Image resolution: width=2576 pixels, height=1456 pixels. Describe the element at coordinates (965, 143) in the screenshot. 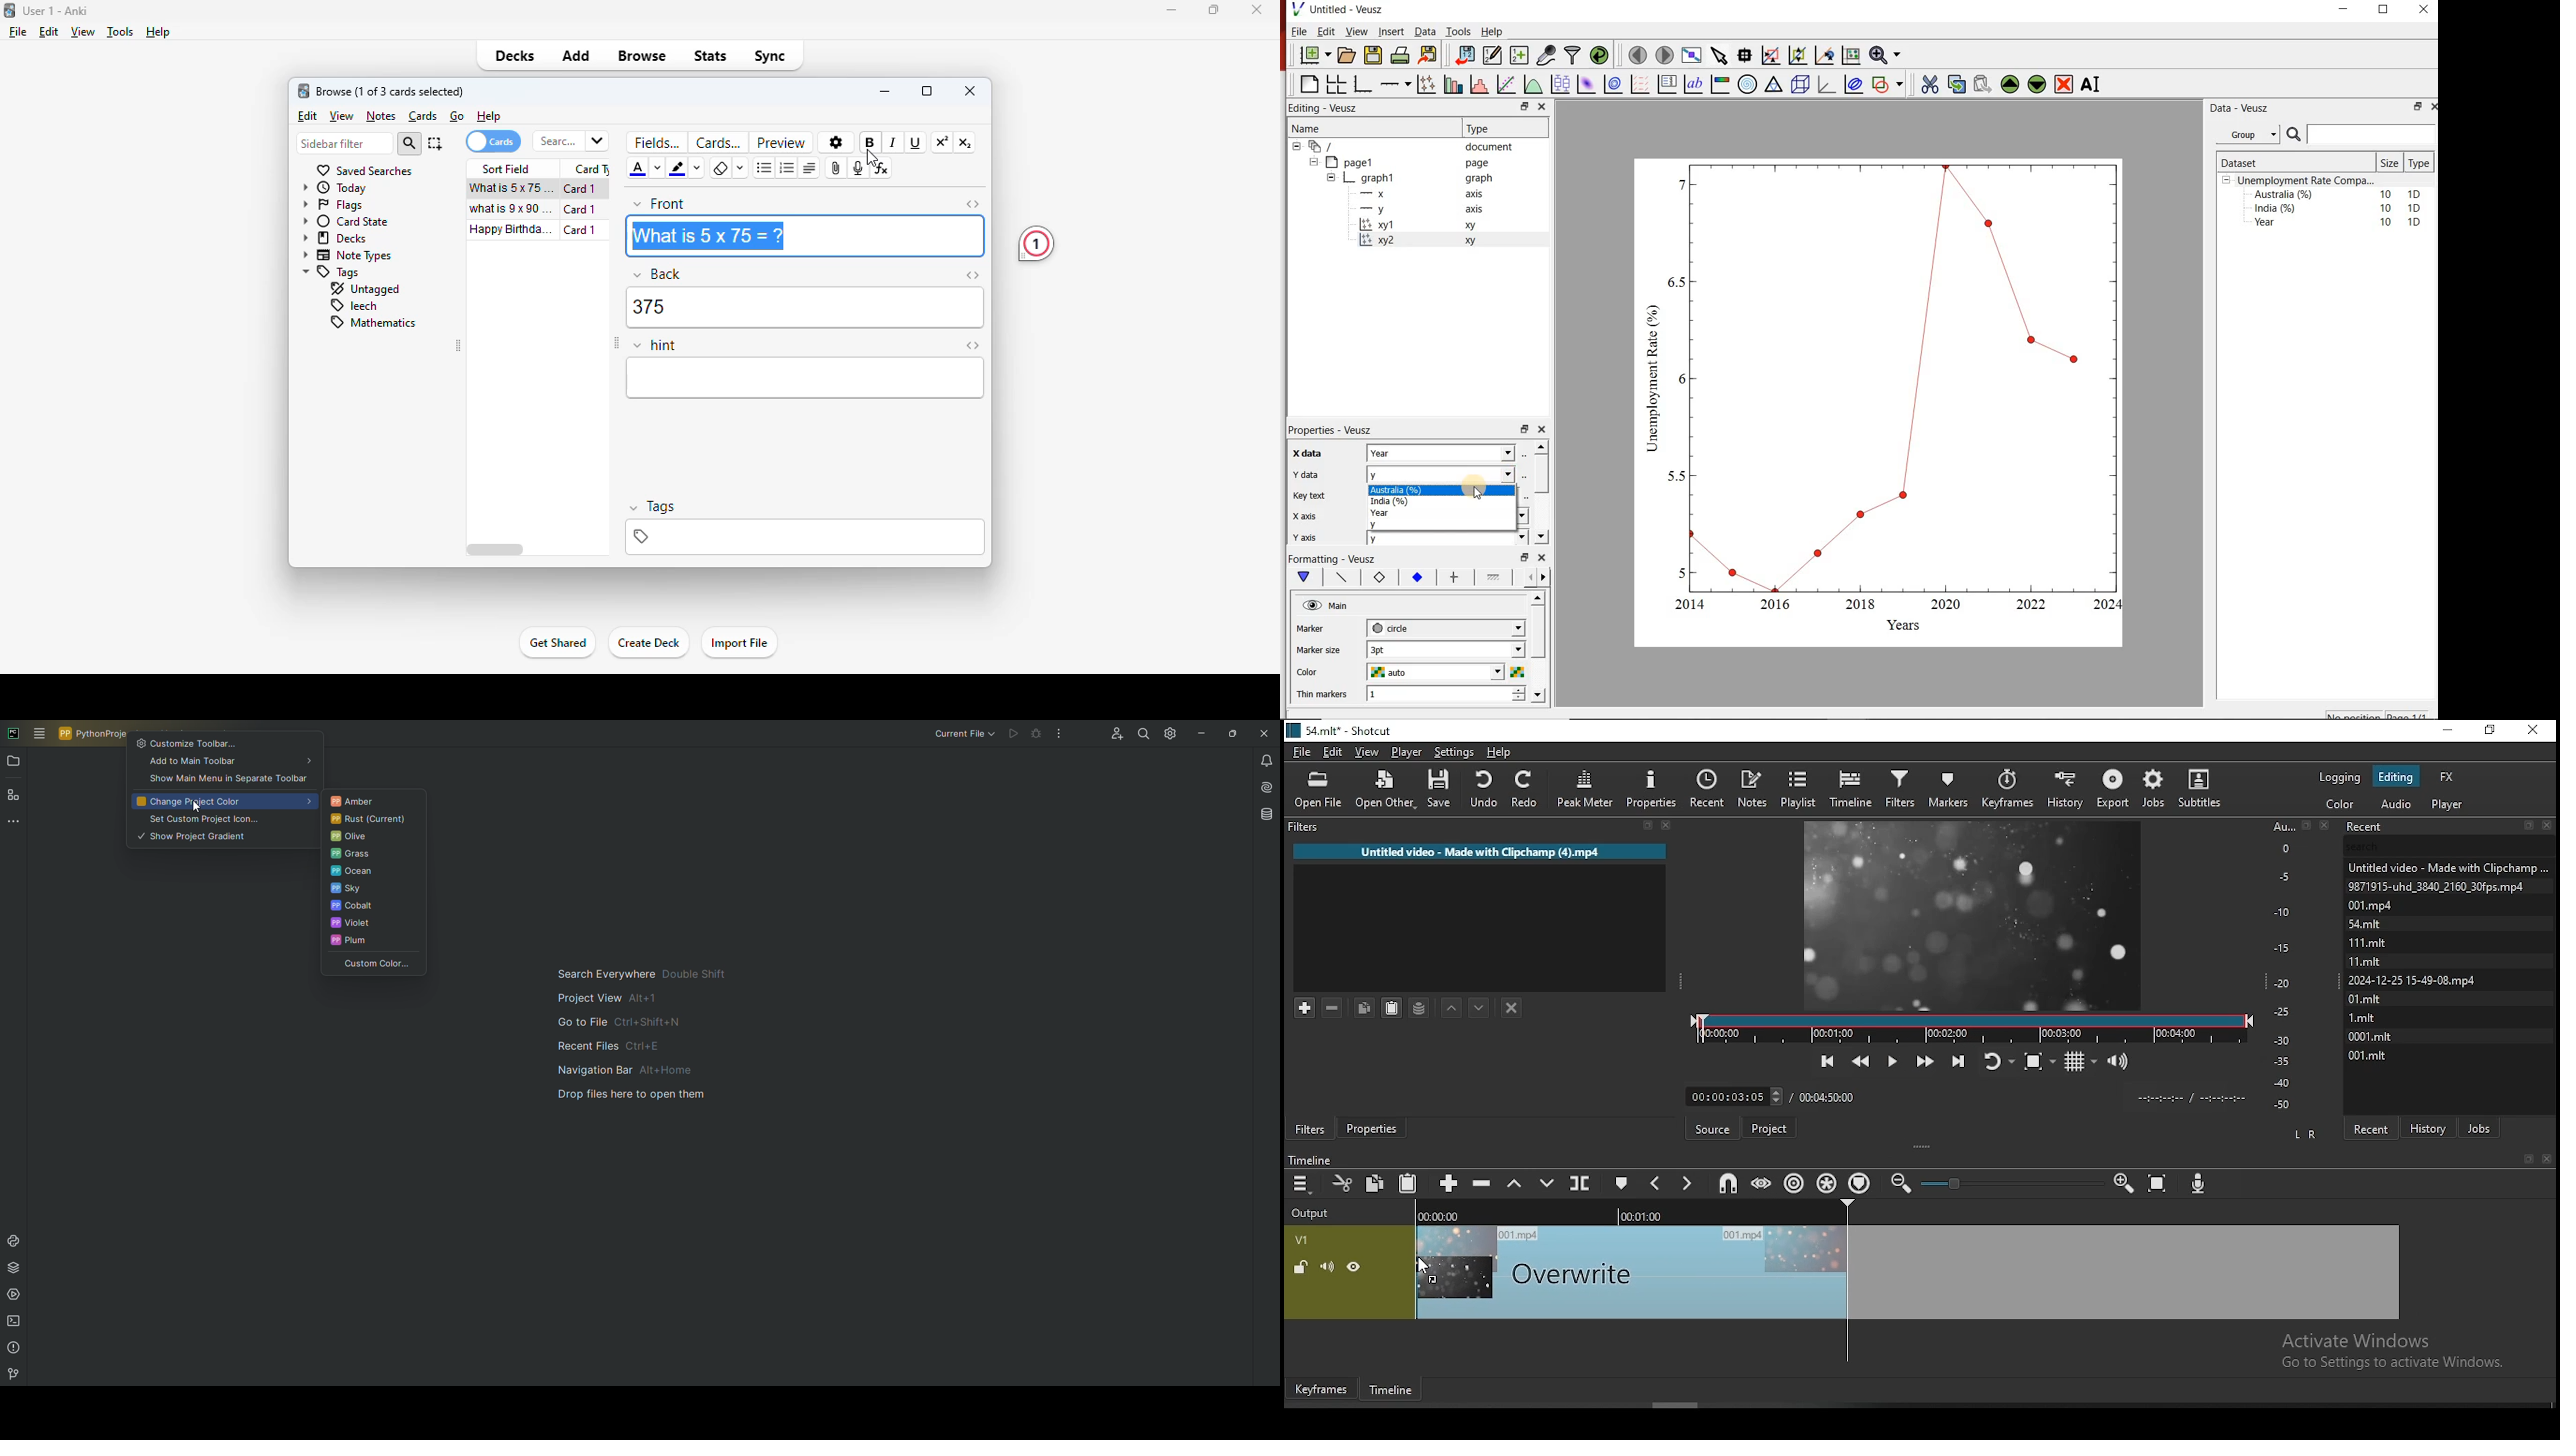

I see `subscript` at that location.